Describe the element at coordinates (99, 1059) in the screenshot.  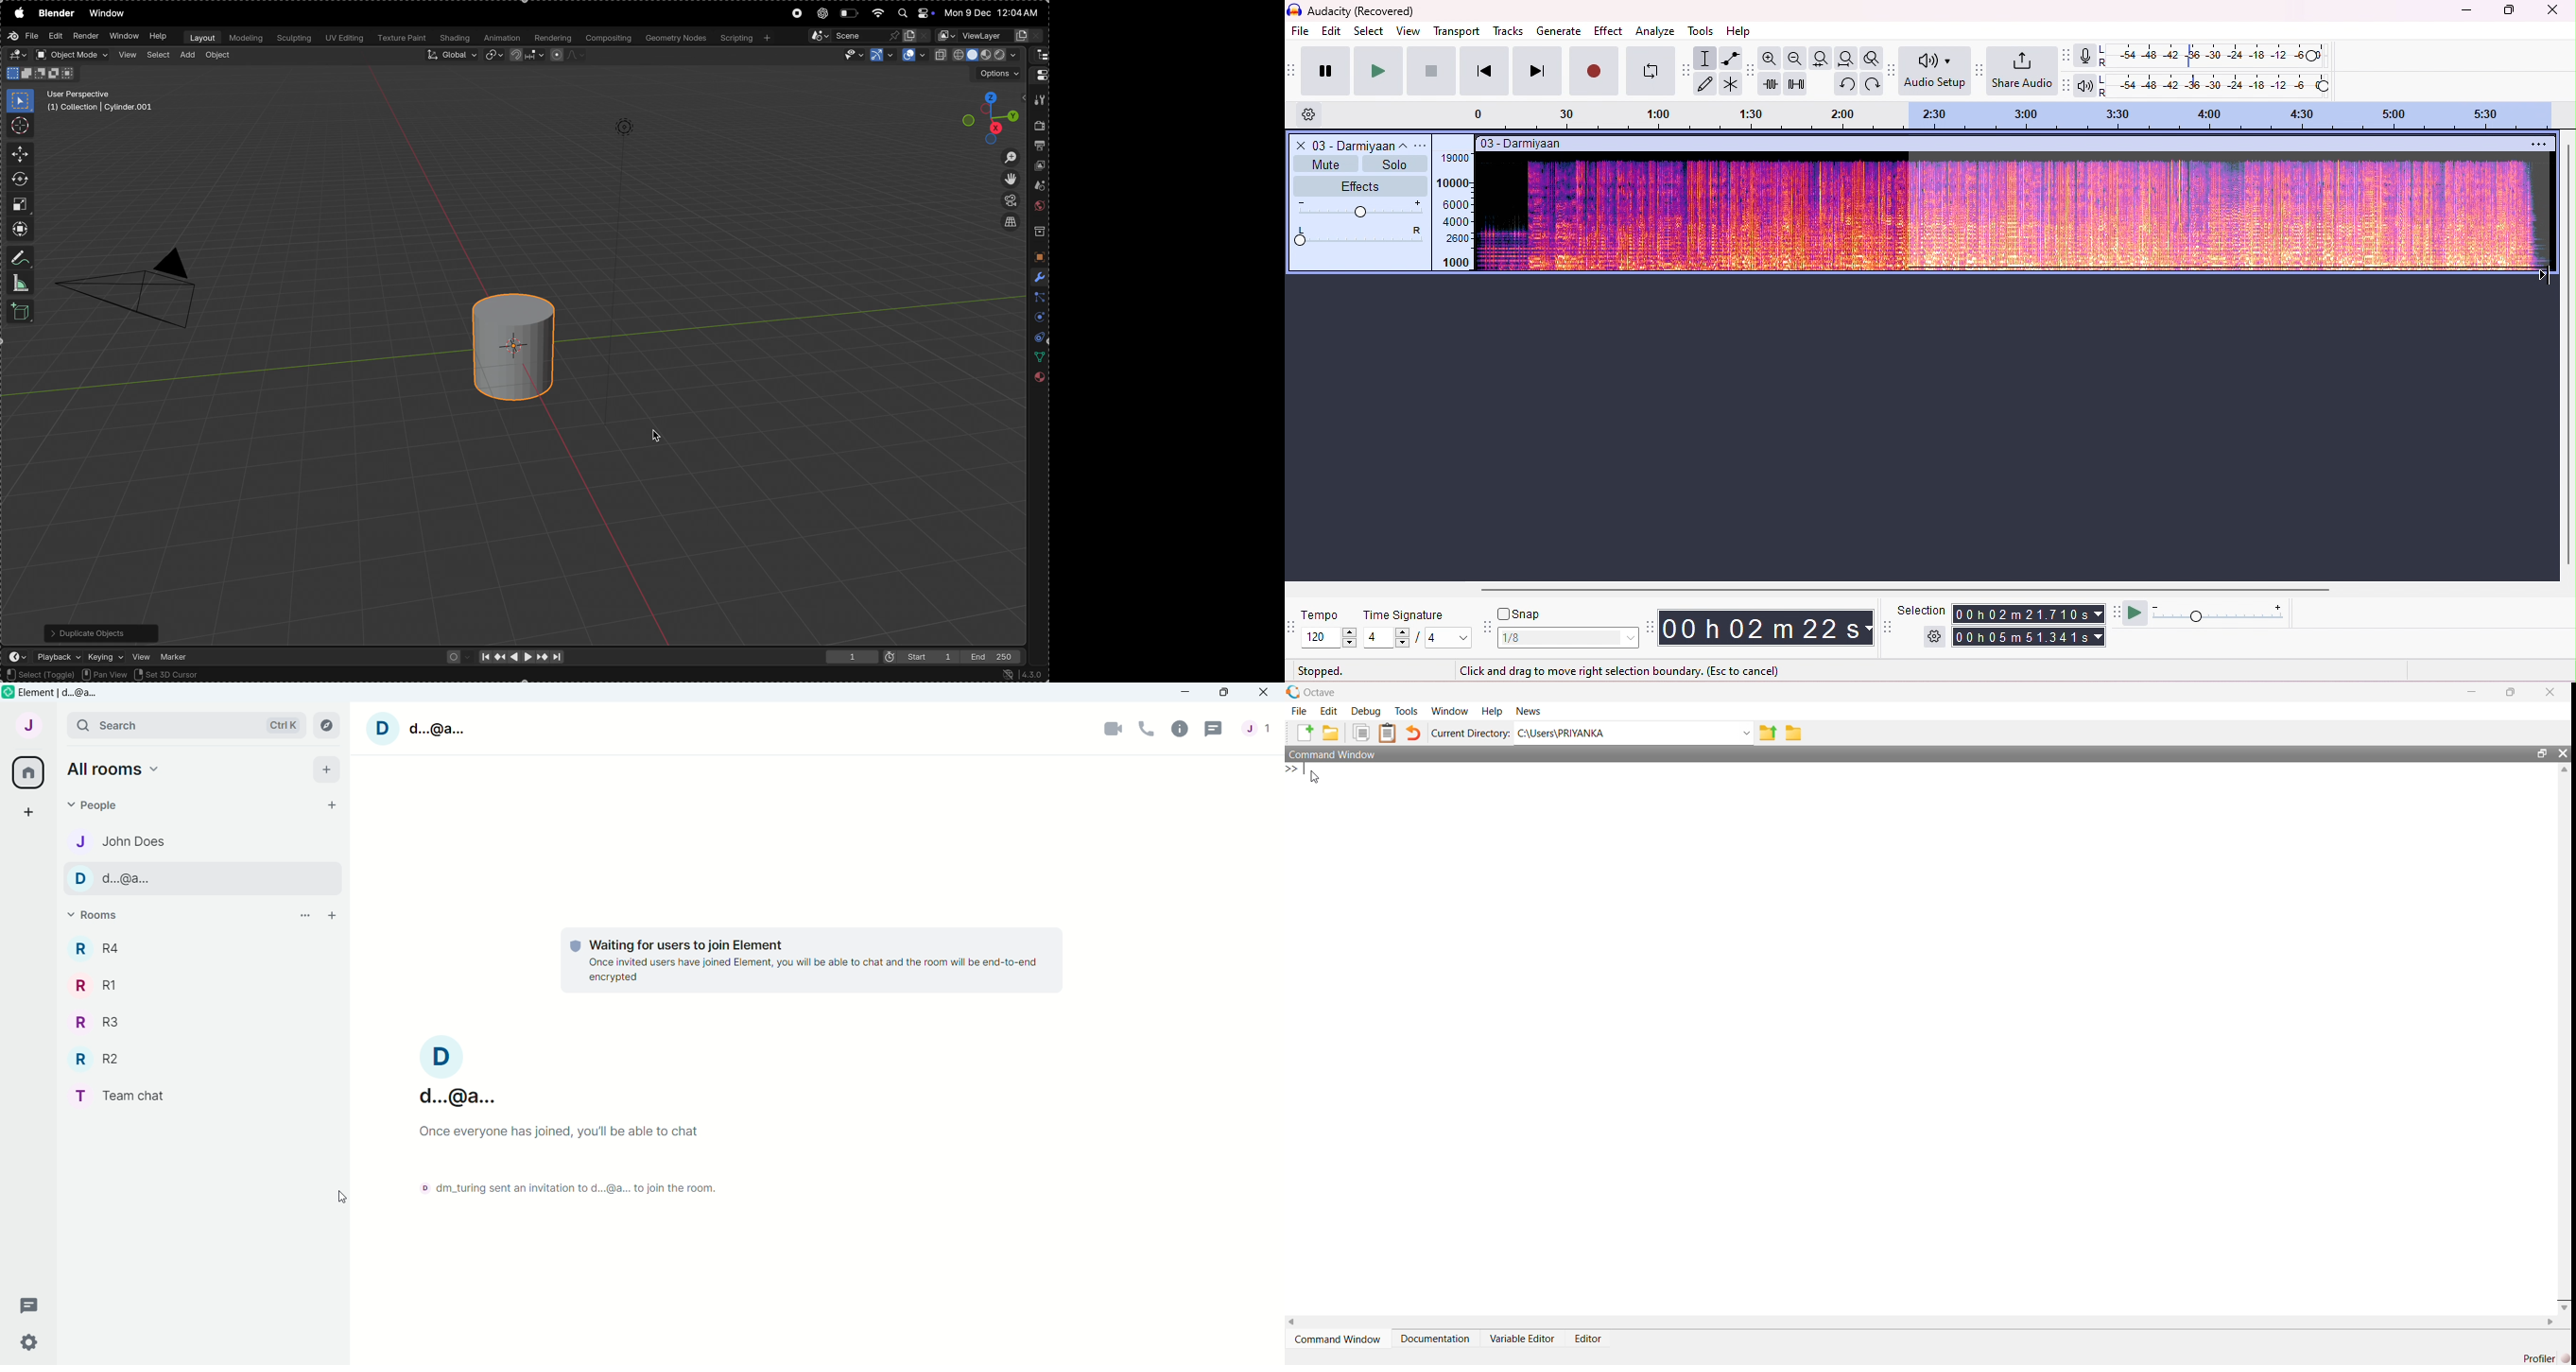
I see `Room R2` at that location.